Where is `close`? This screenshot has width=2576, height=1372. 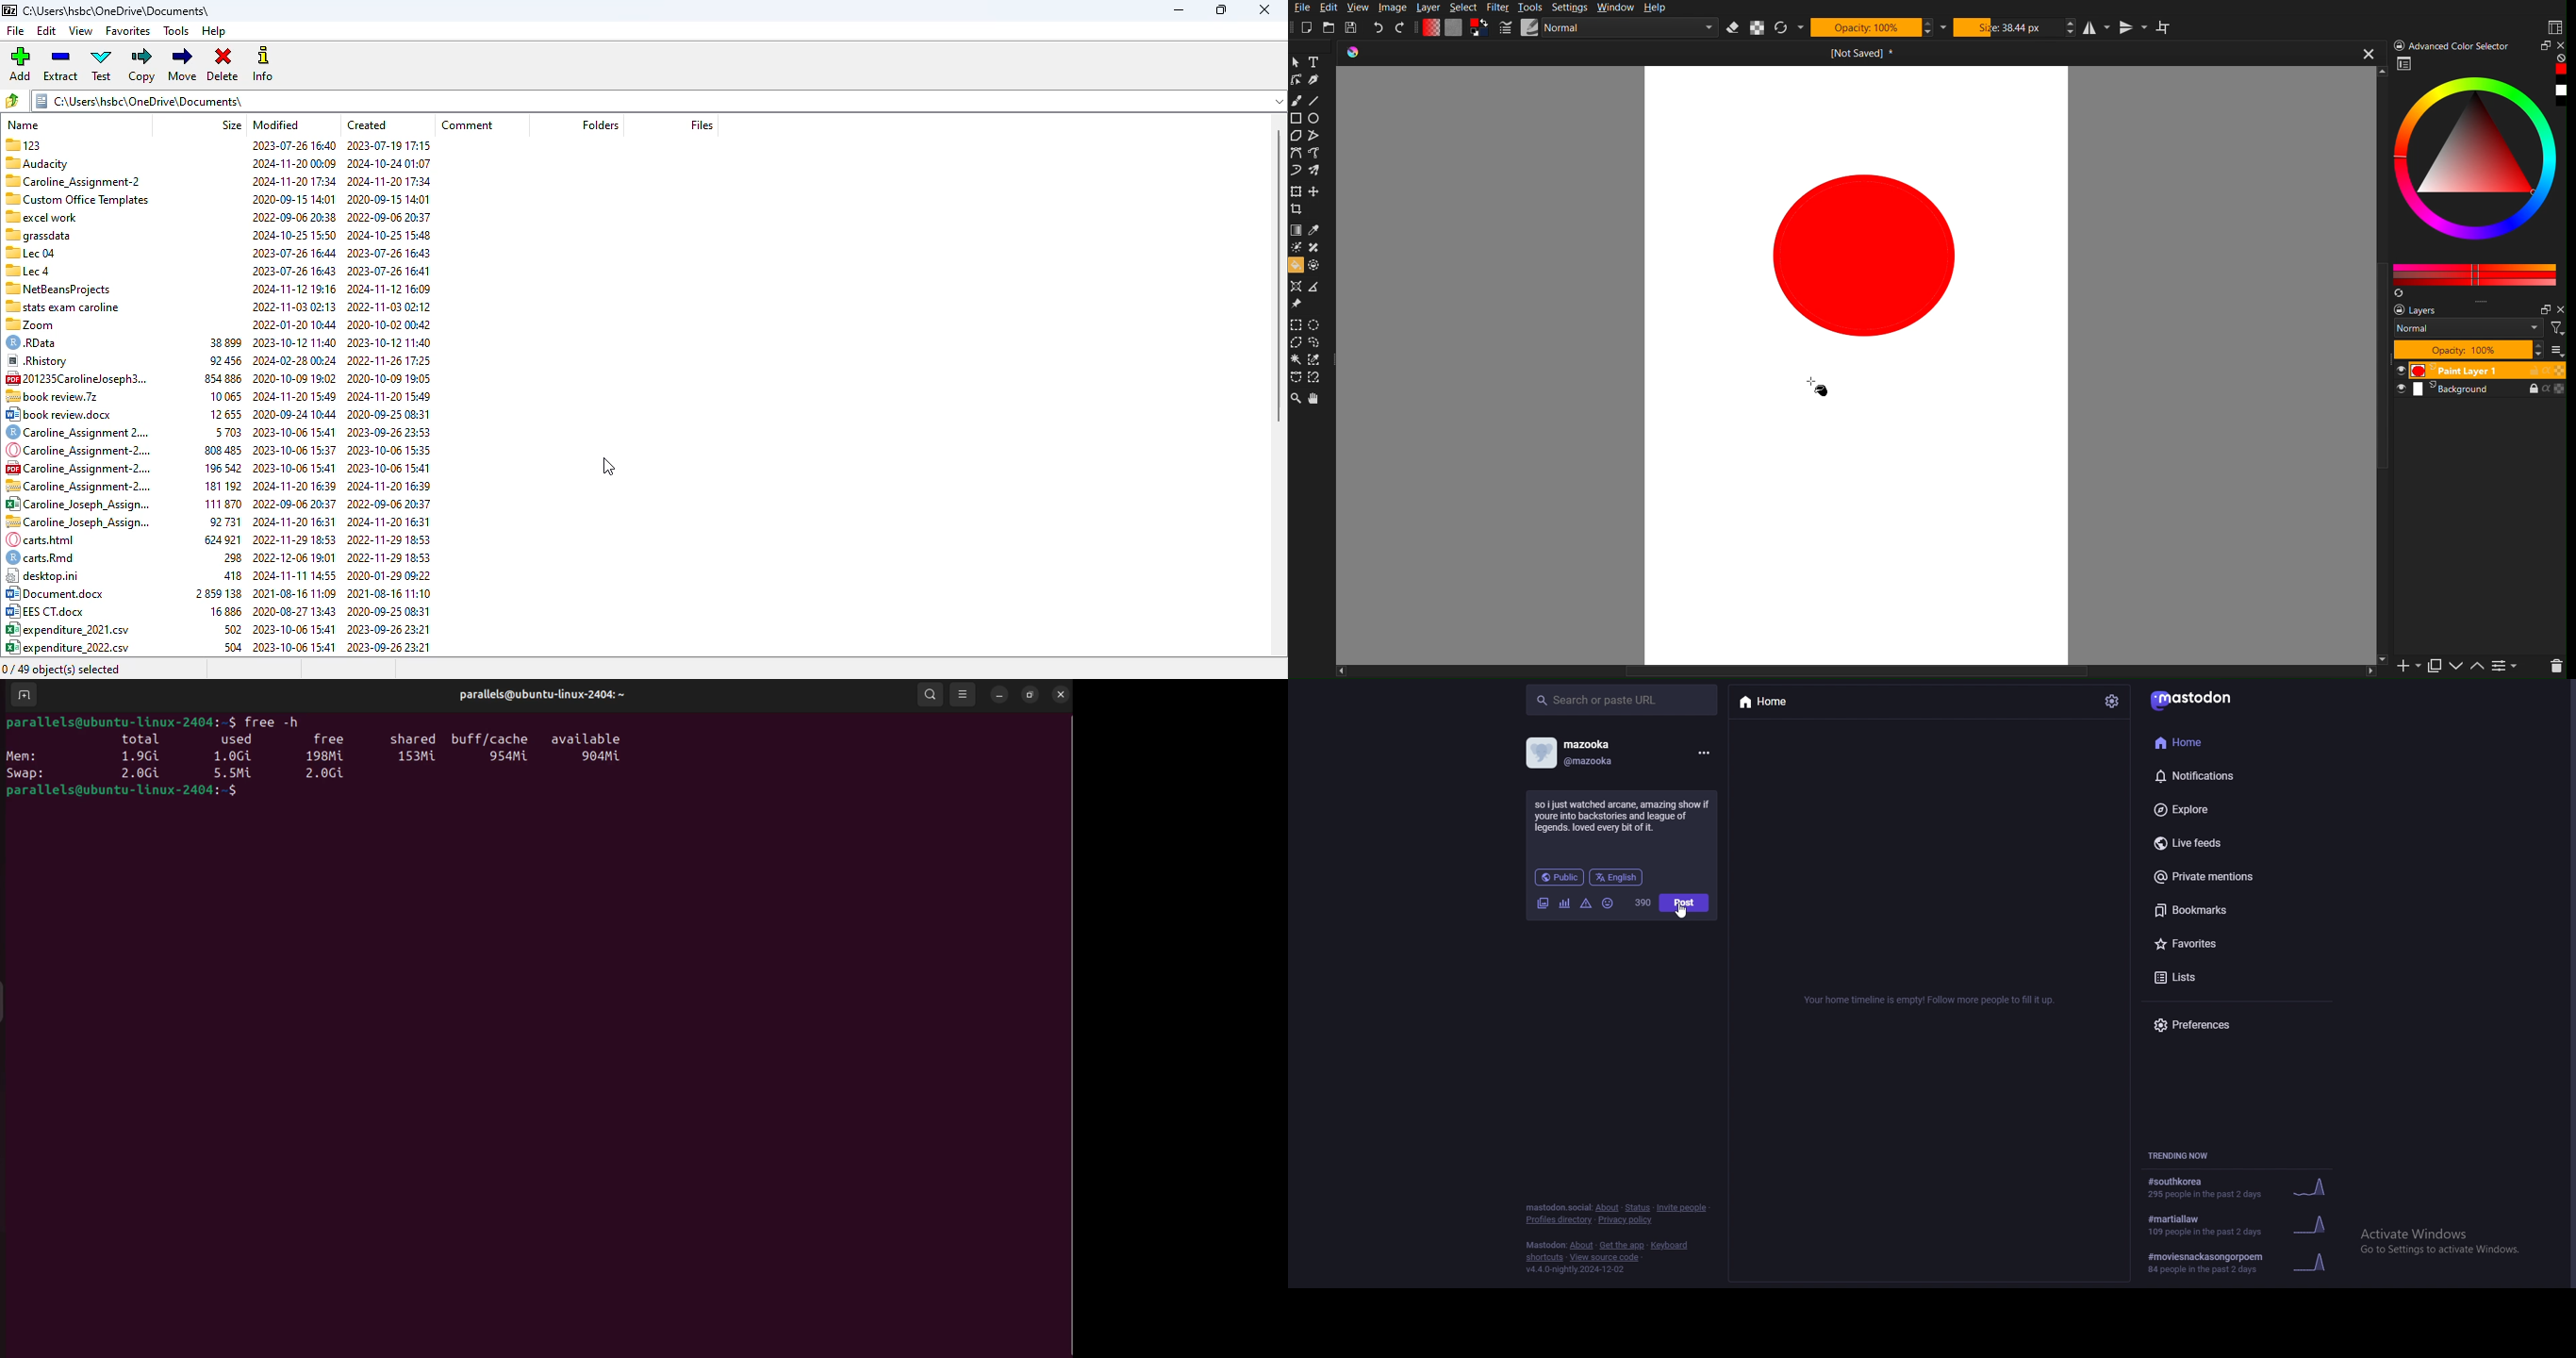
close is located at coordinates (1061, 694).